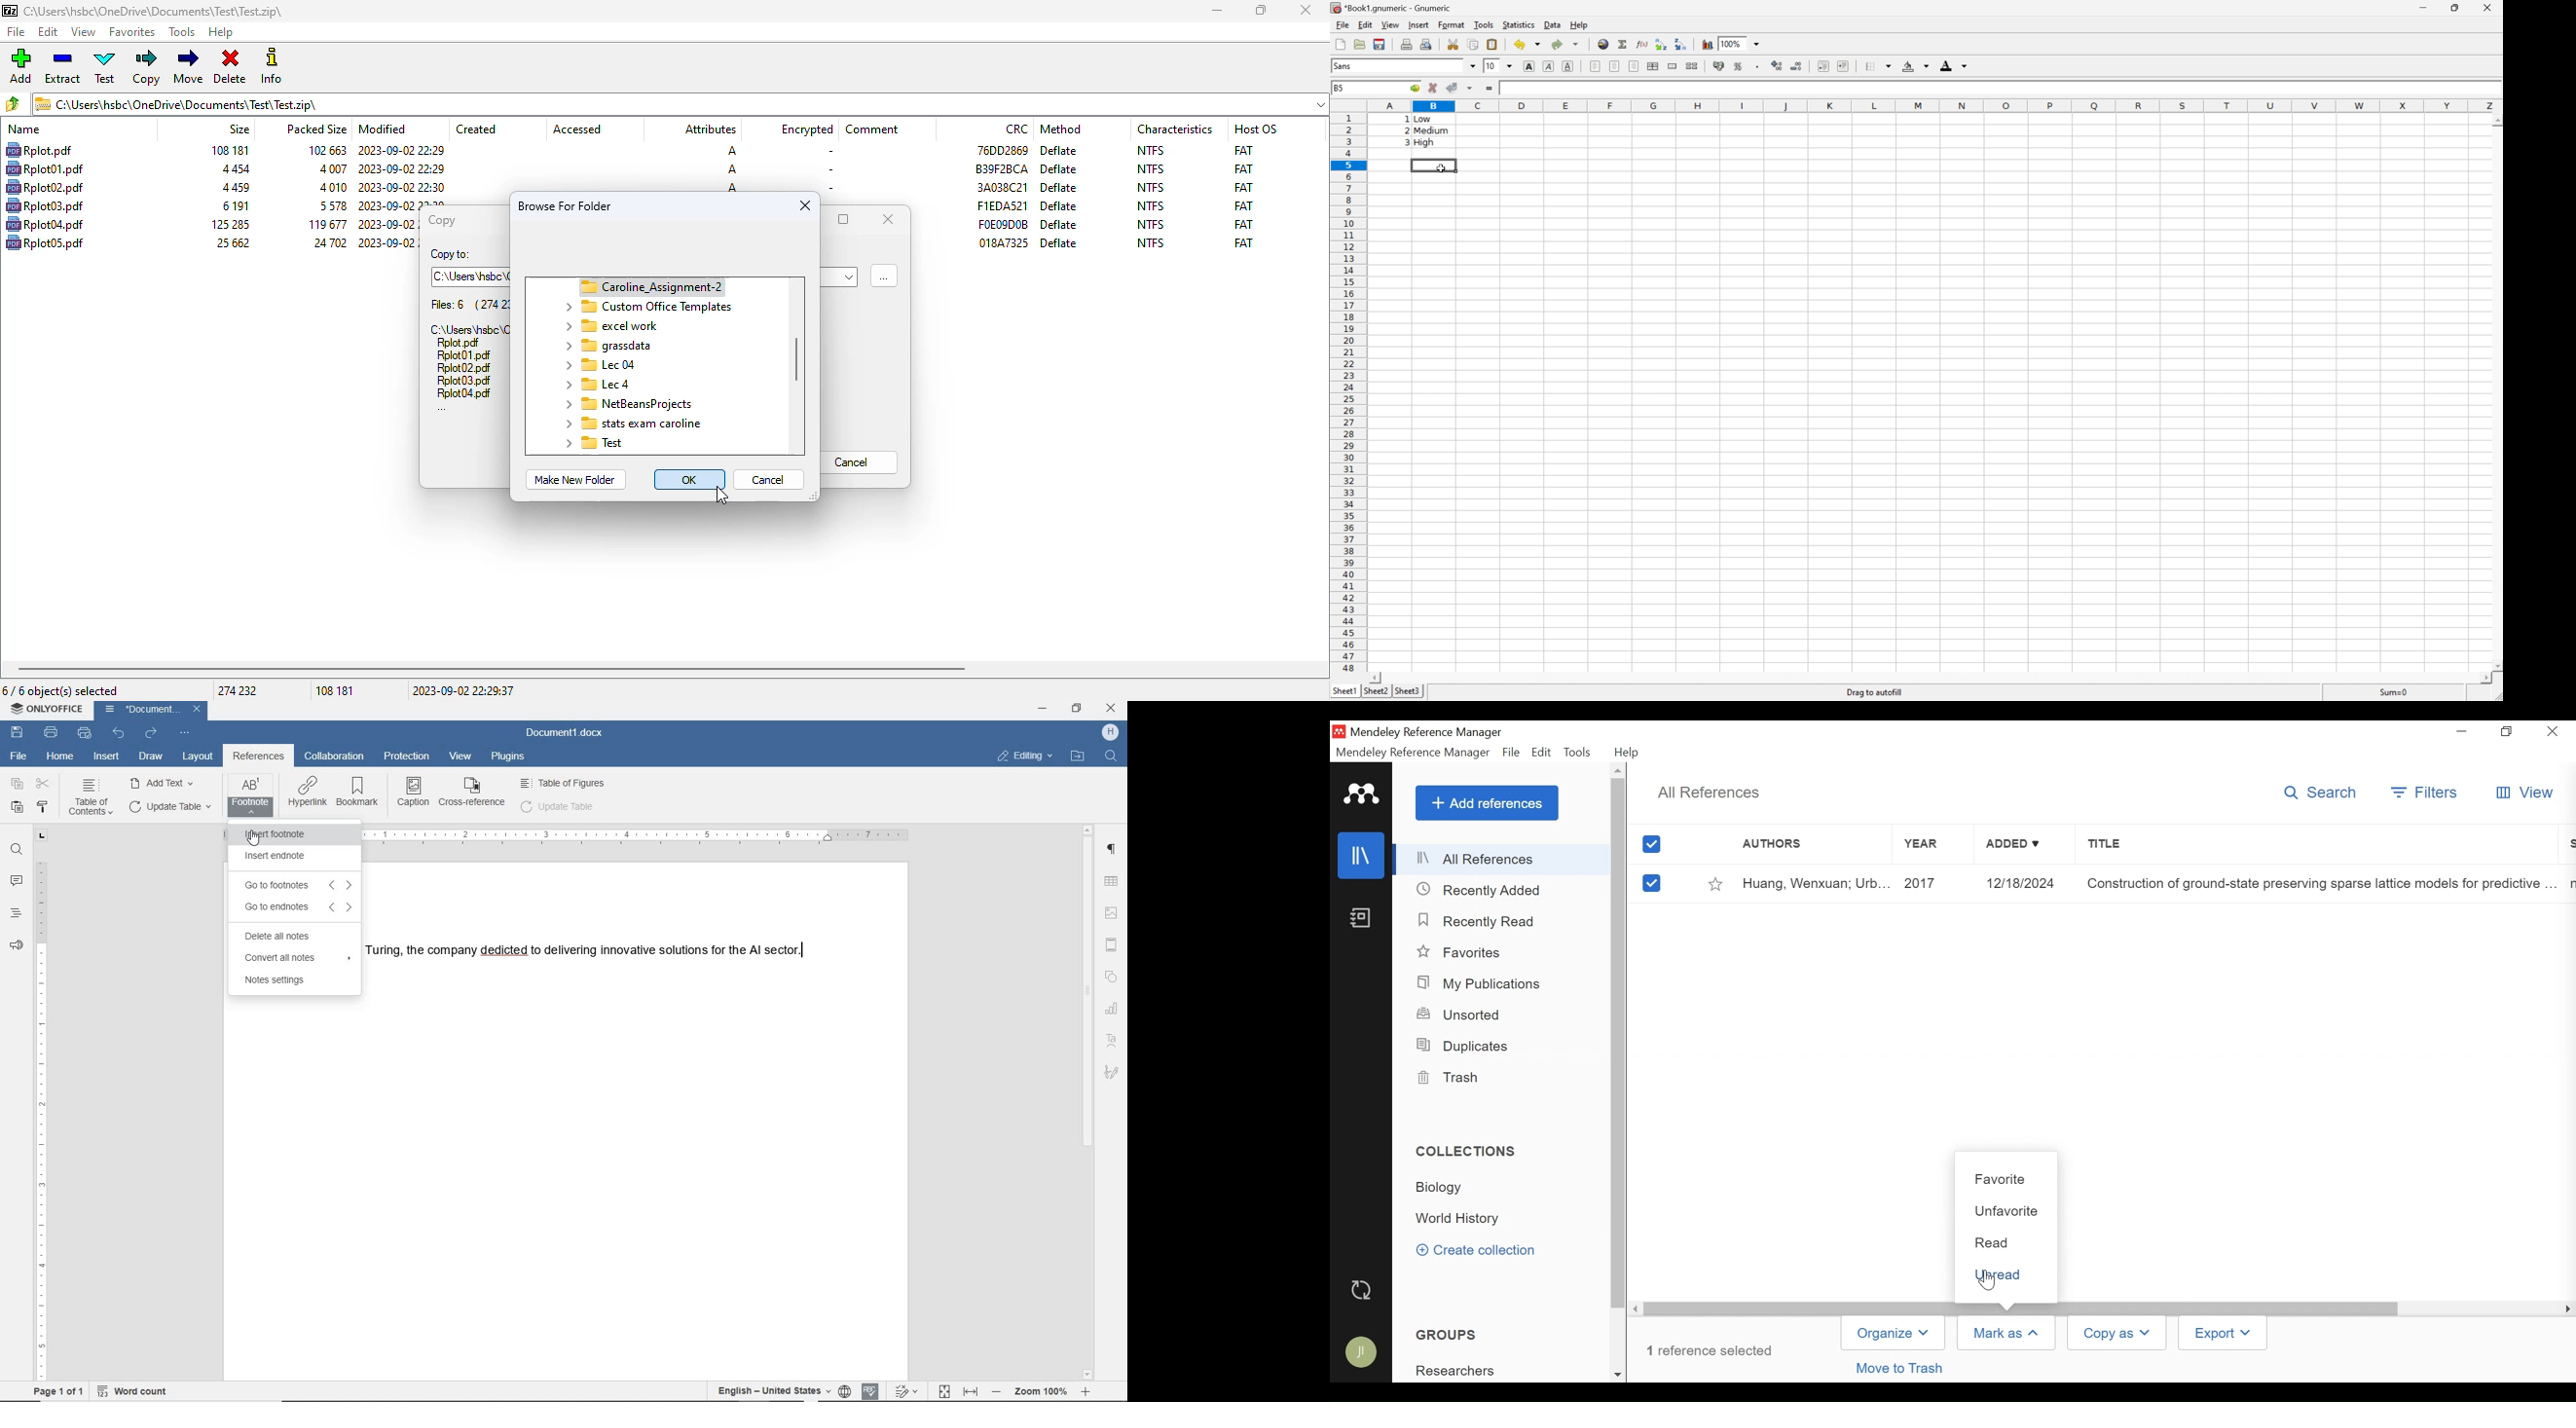 The height and width of the screenshot is (1428, 2576). I want to click on Unread, so click(2009, 1273).